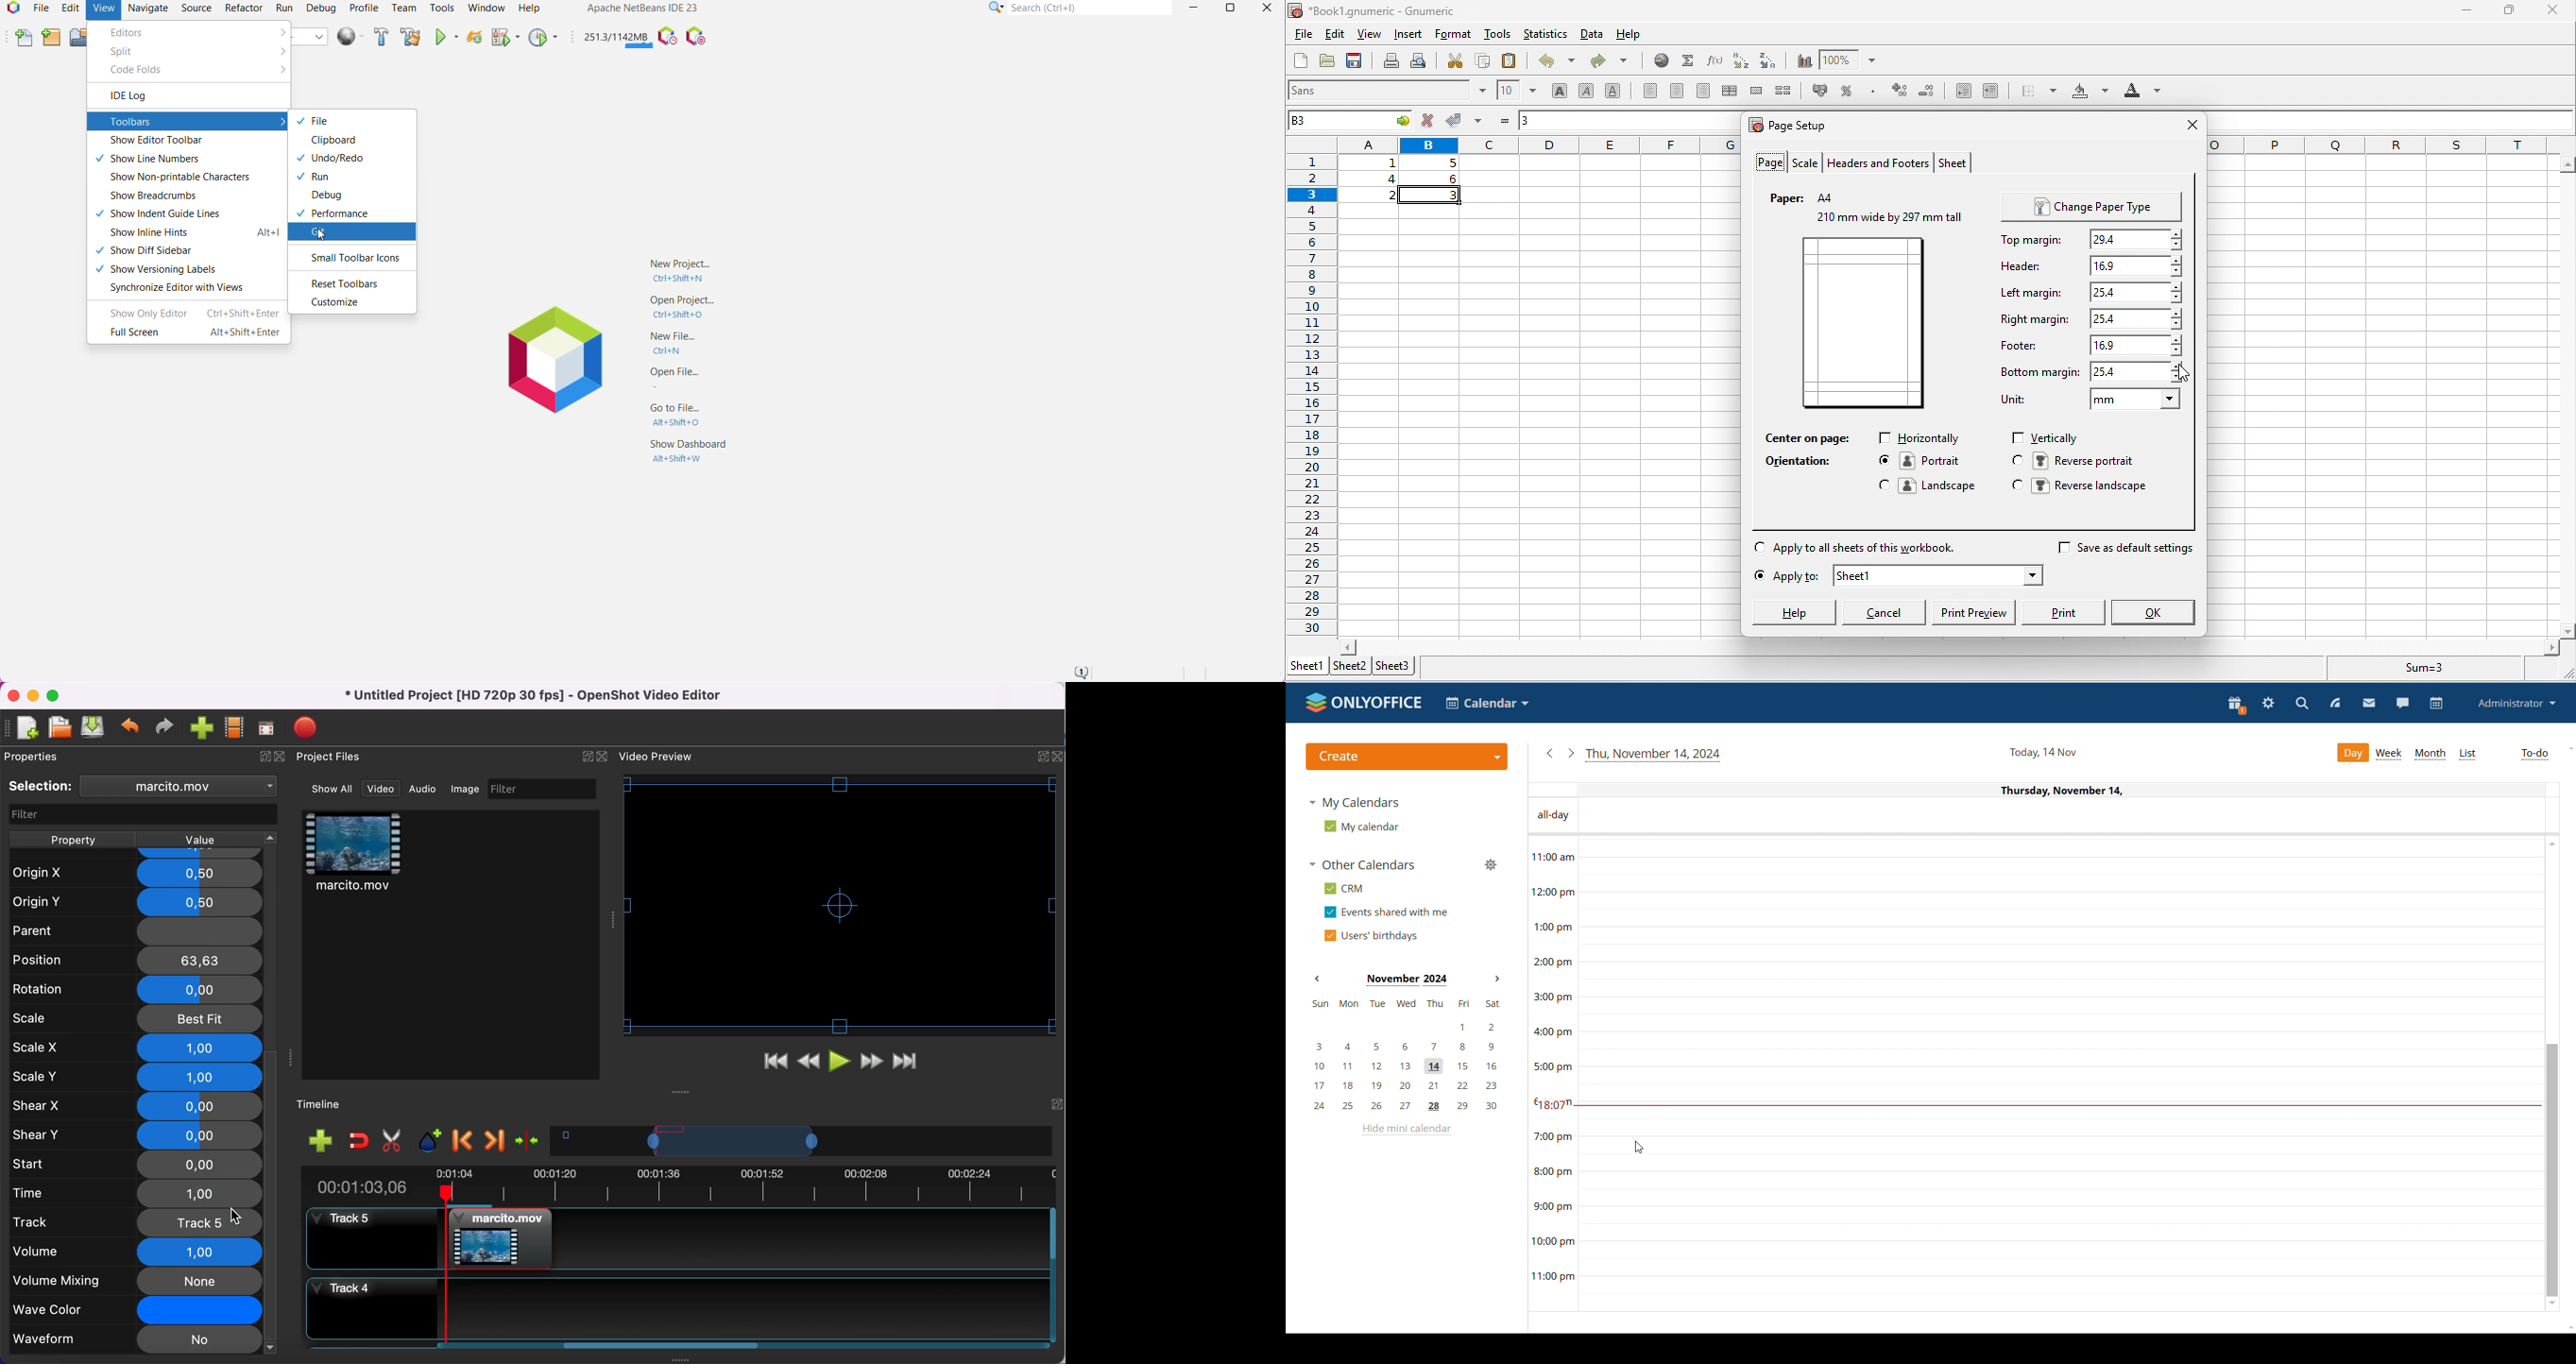  What do you see at coordinates (1389, 92) in the screenshot?
I see `font style` at bounding box center [1389, 92].